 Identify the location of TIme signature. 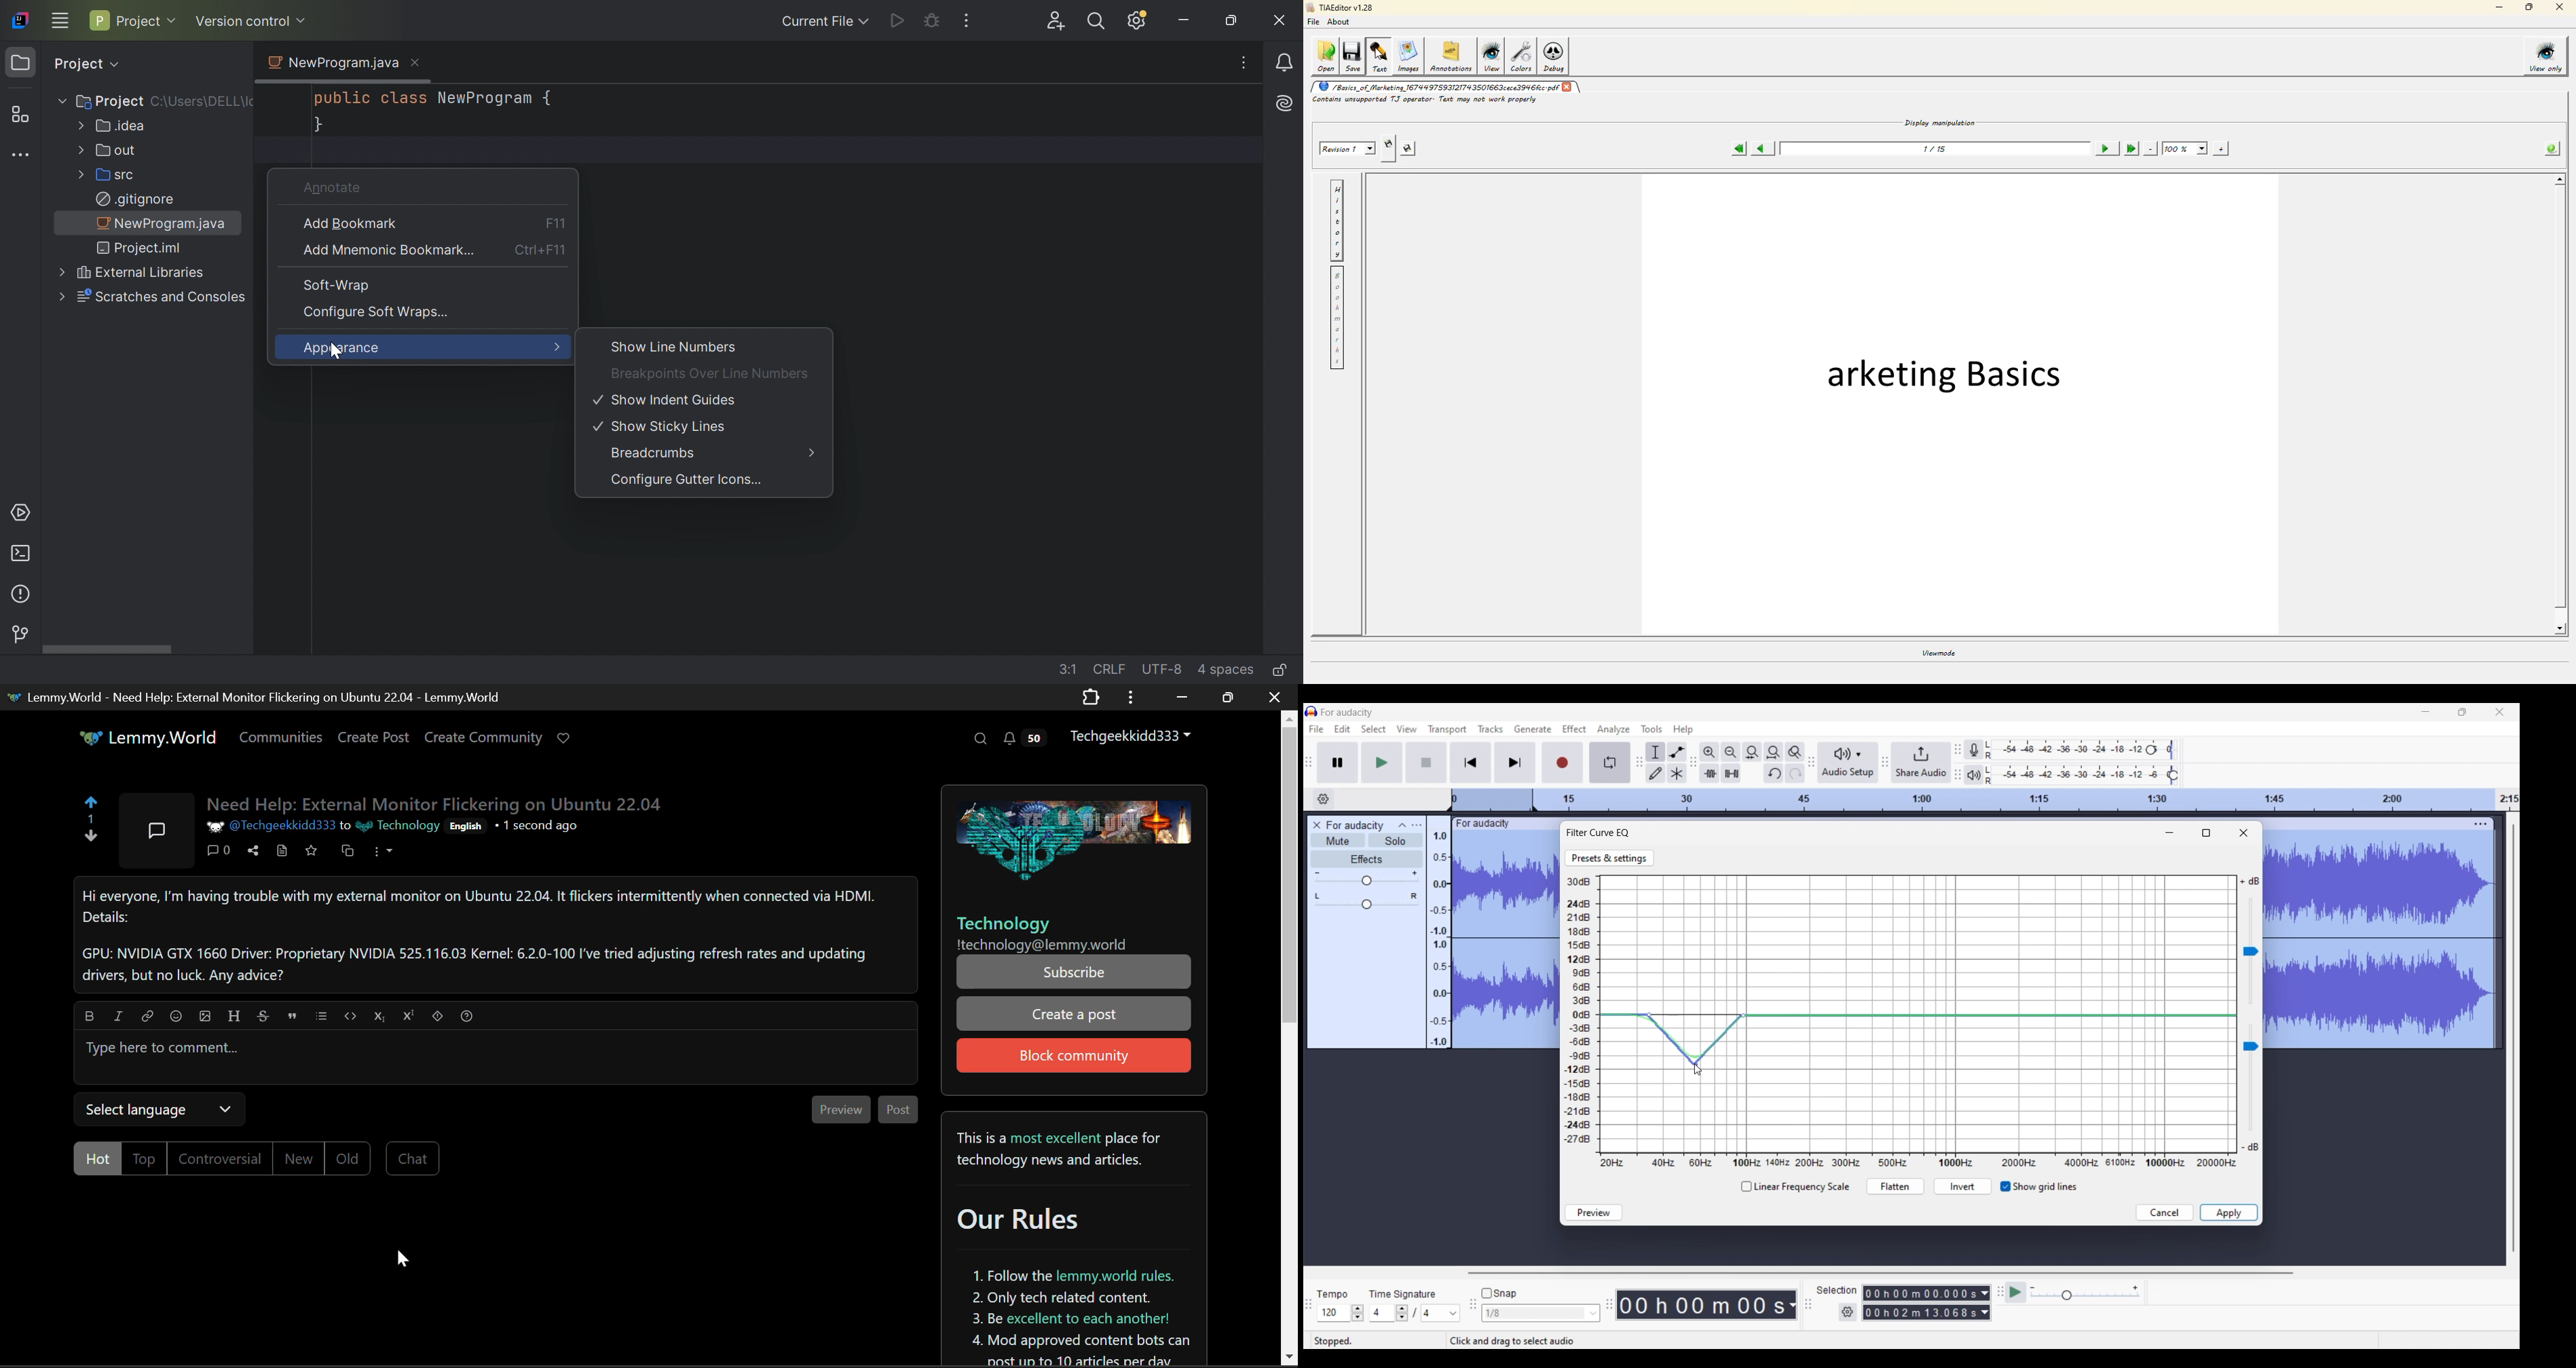
(1403, 1293).